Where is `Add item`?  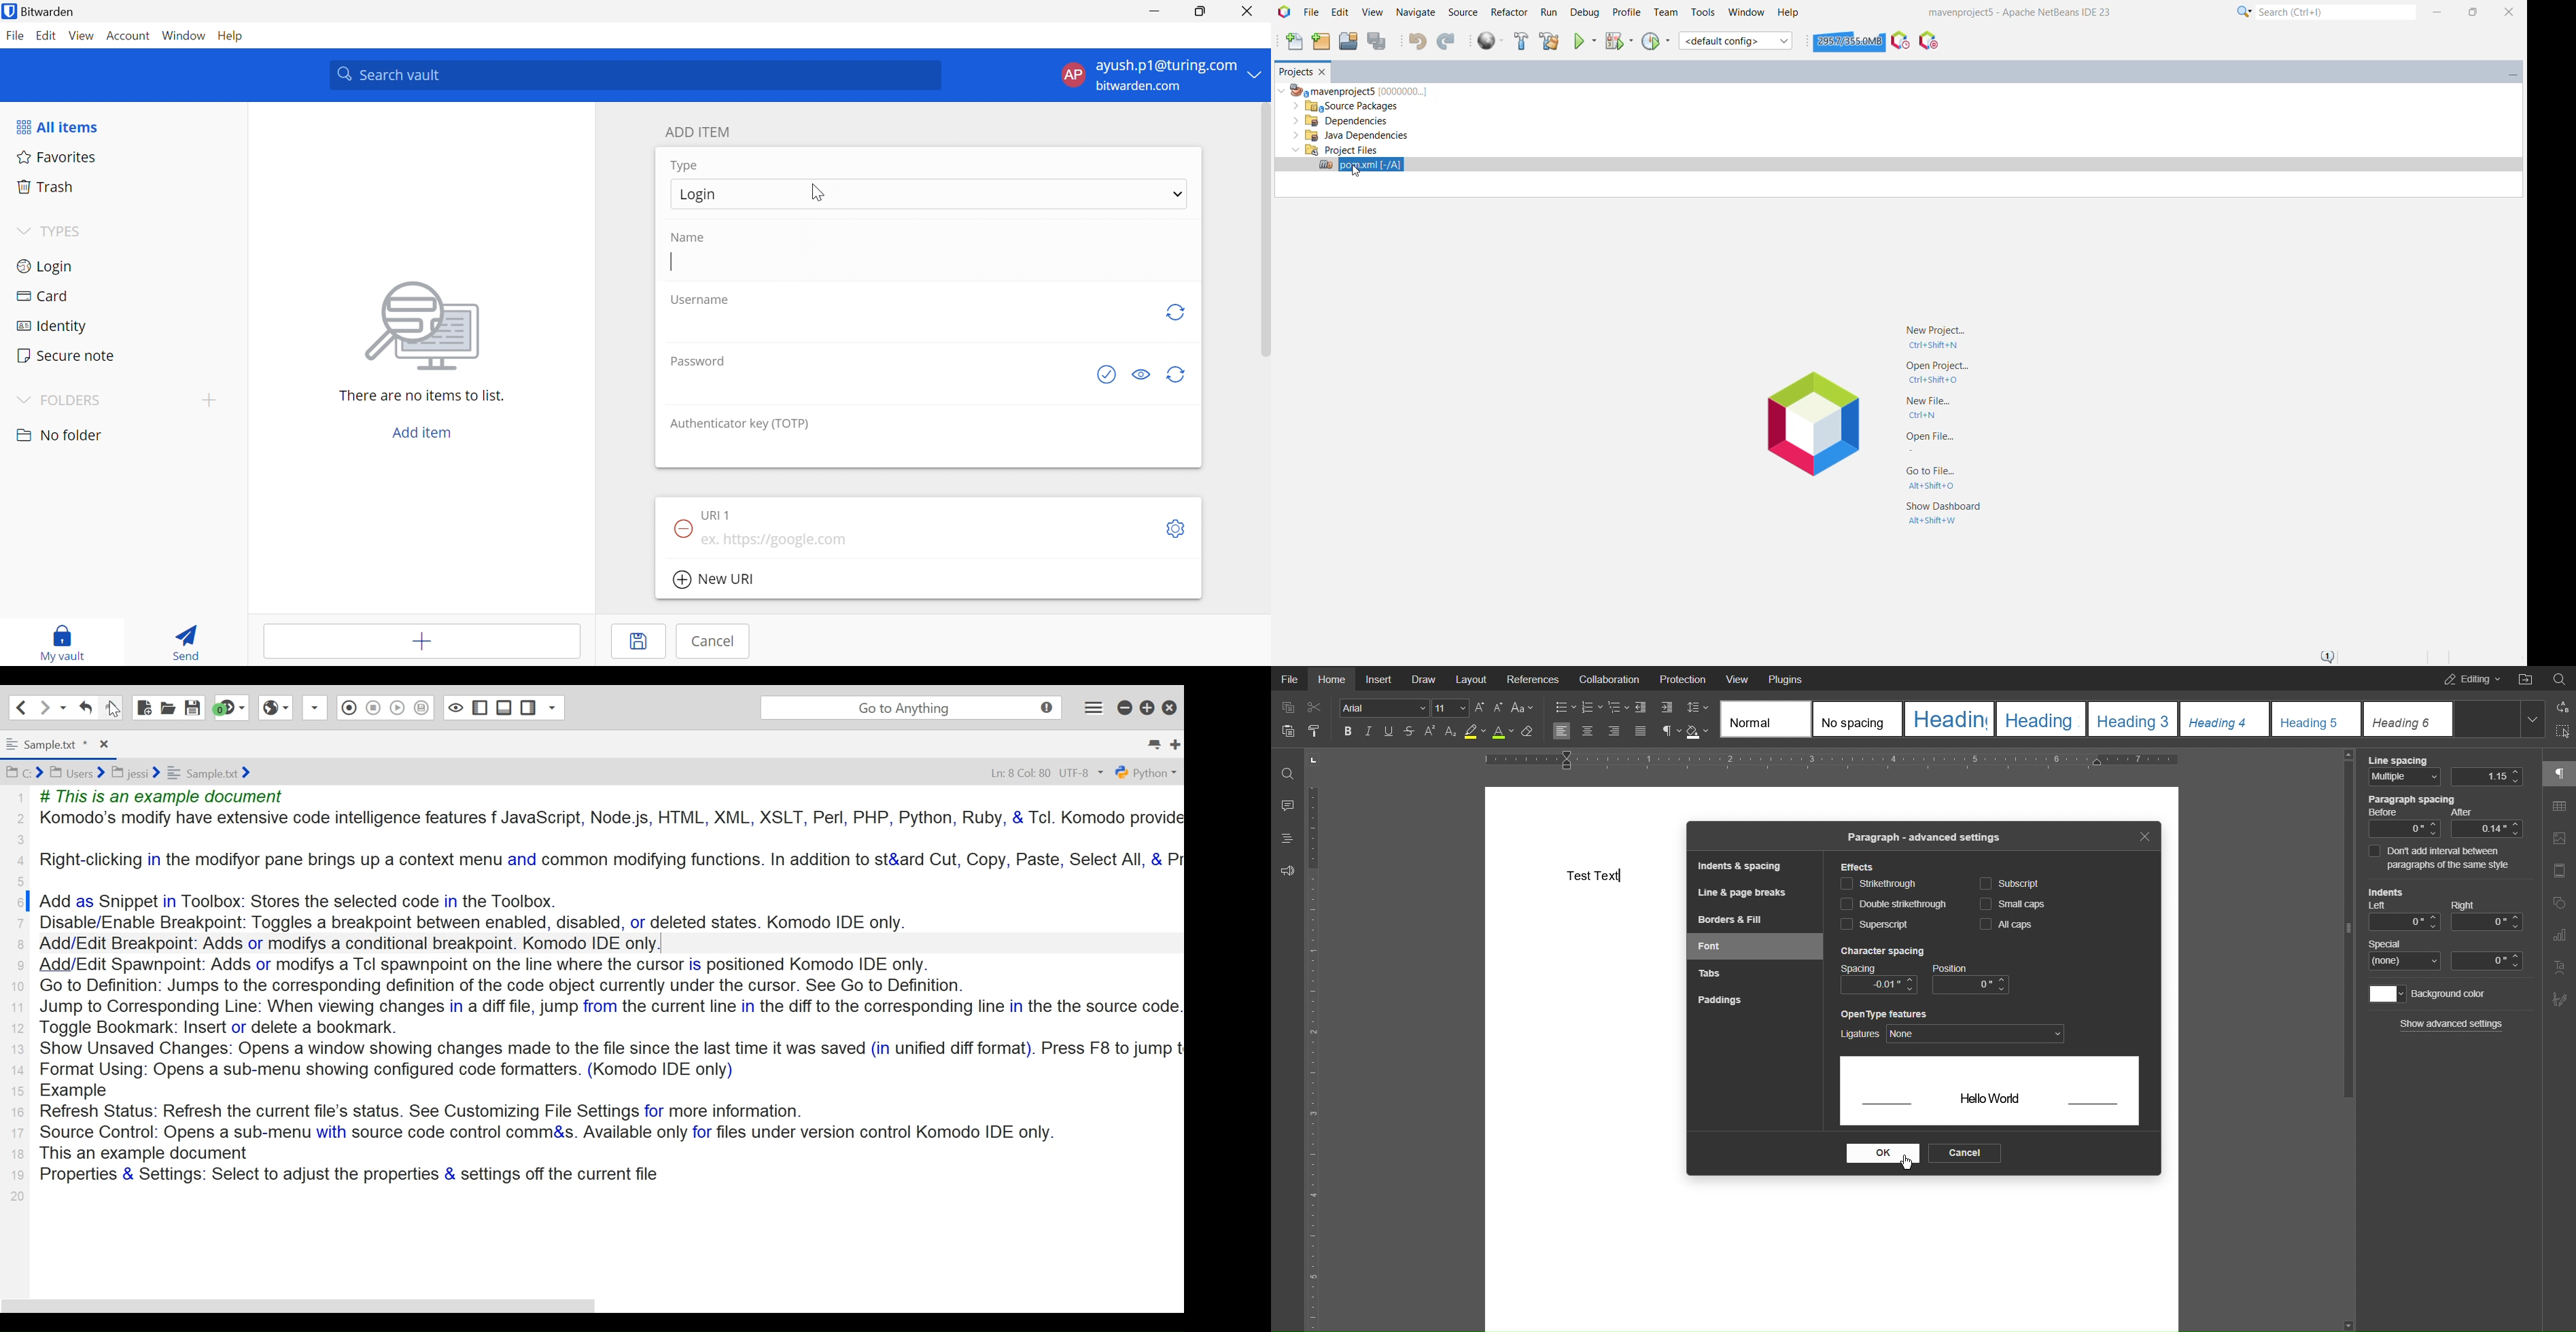
Add item is located at coordinates (422, 642).